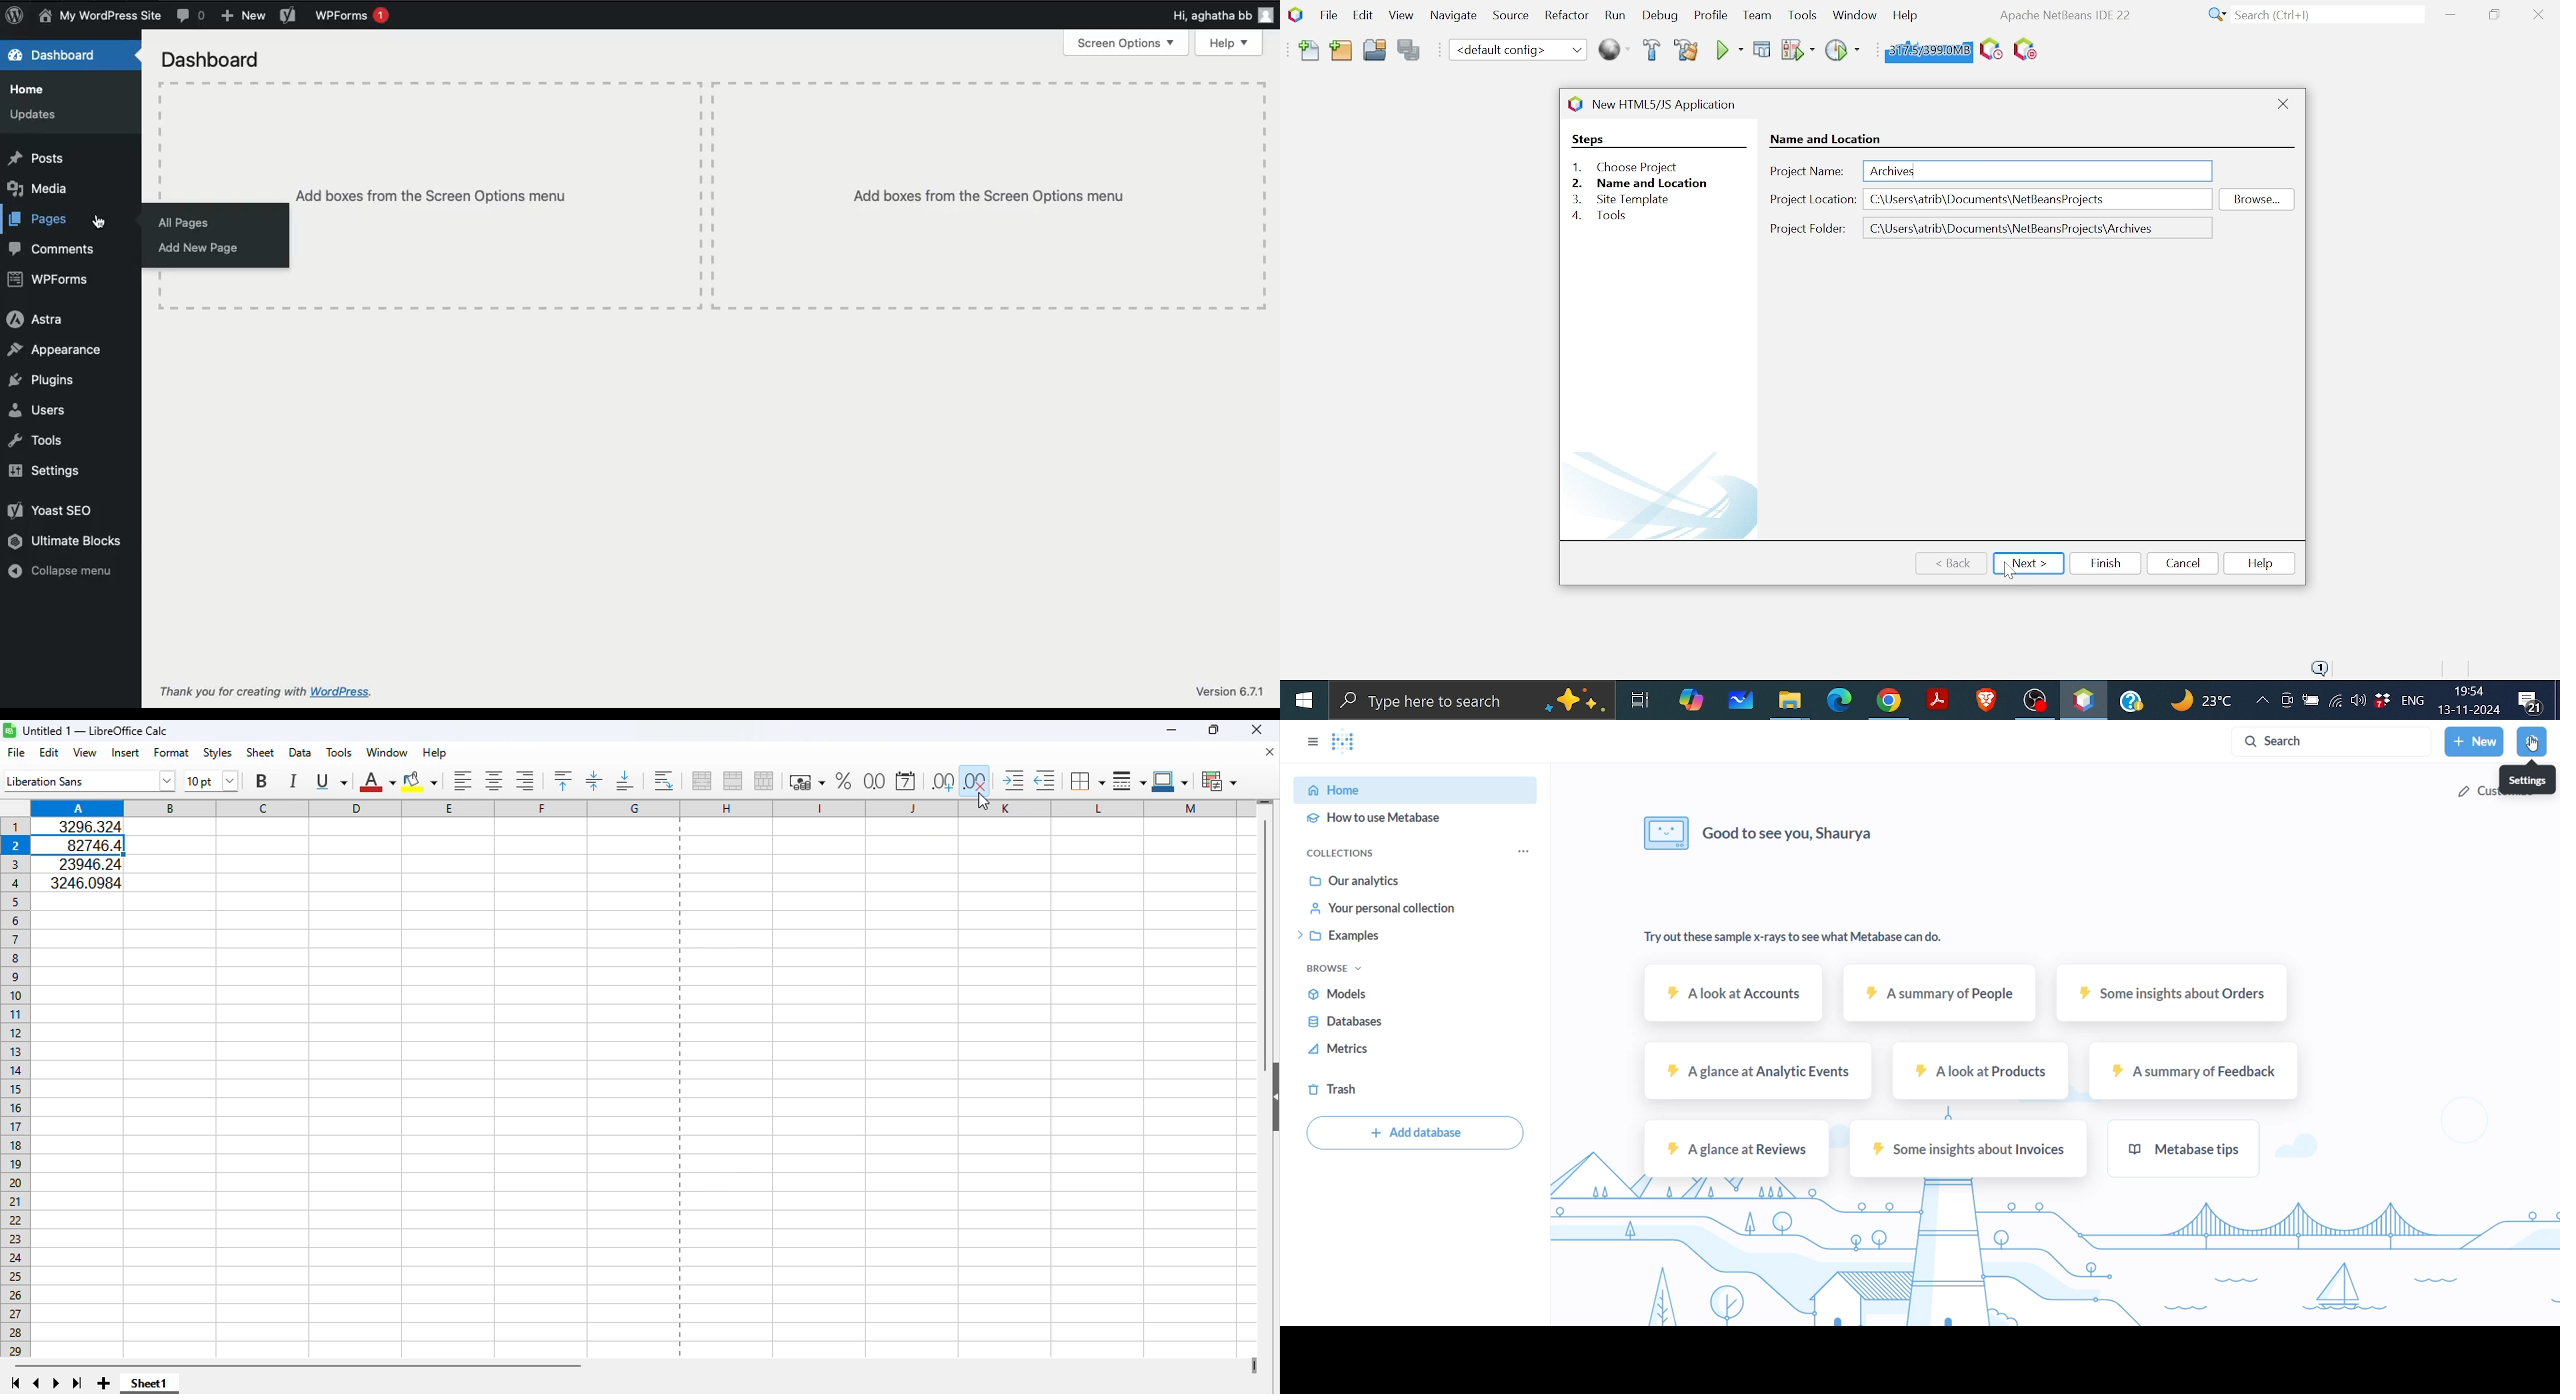 The height and width of the screenshot is (1400, 2576). Describe the element at coordinates (1355, 997) in the screenshot. I see `models` at that location.